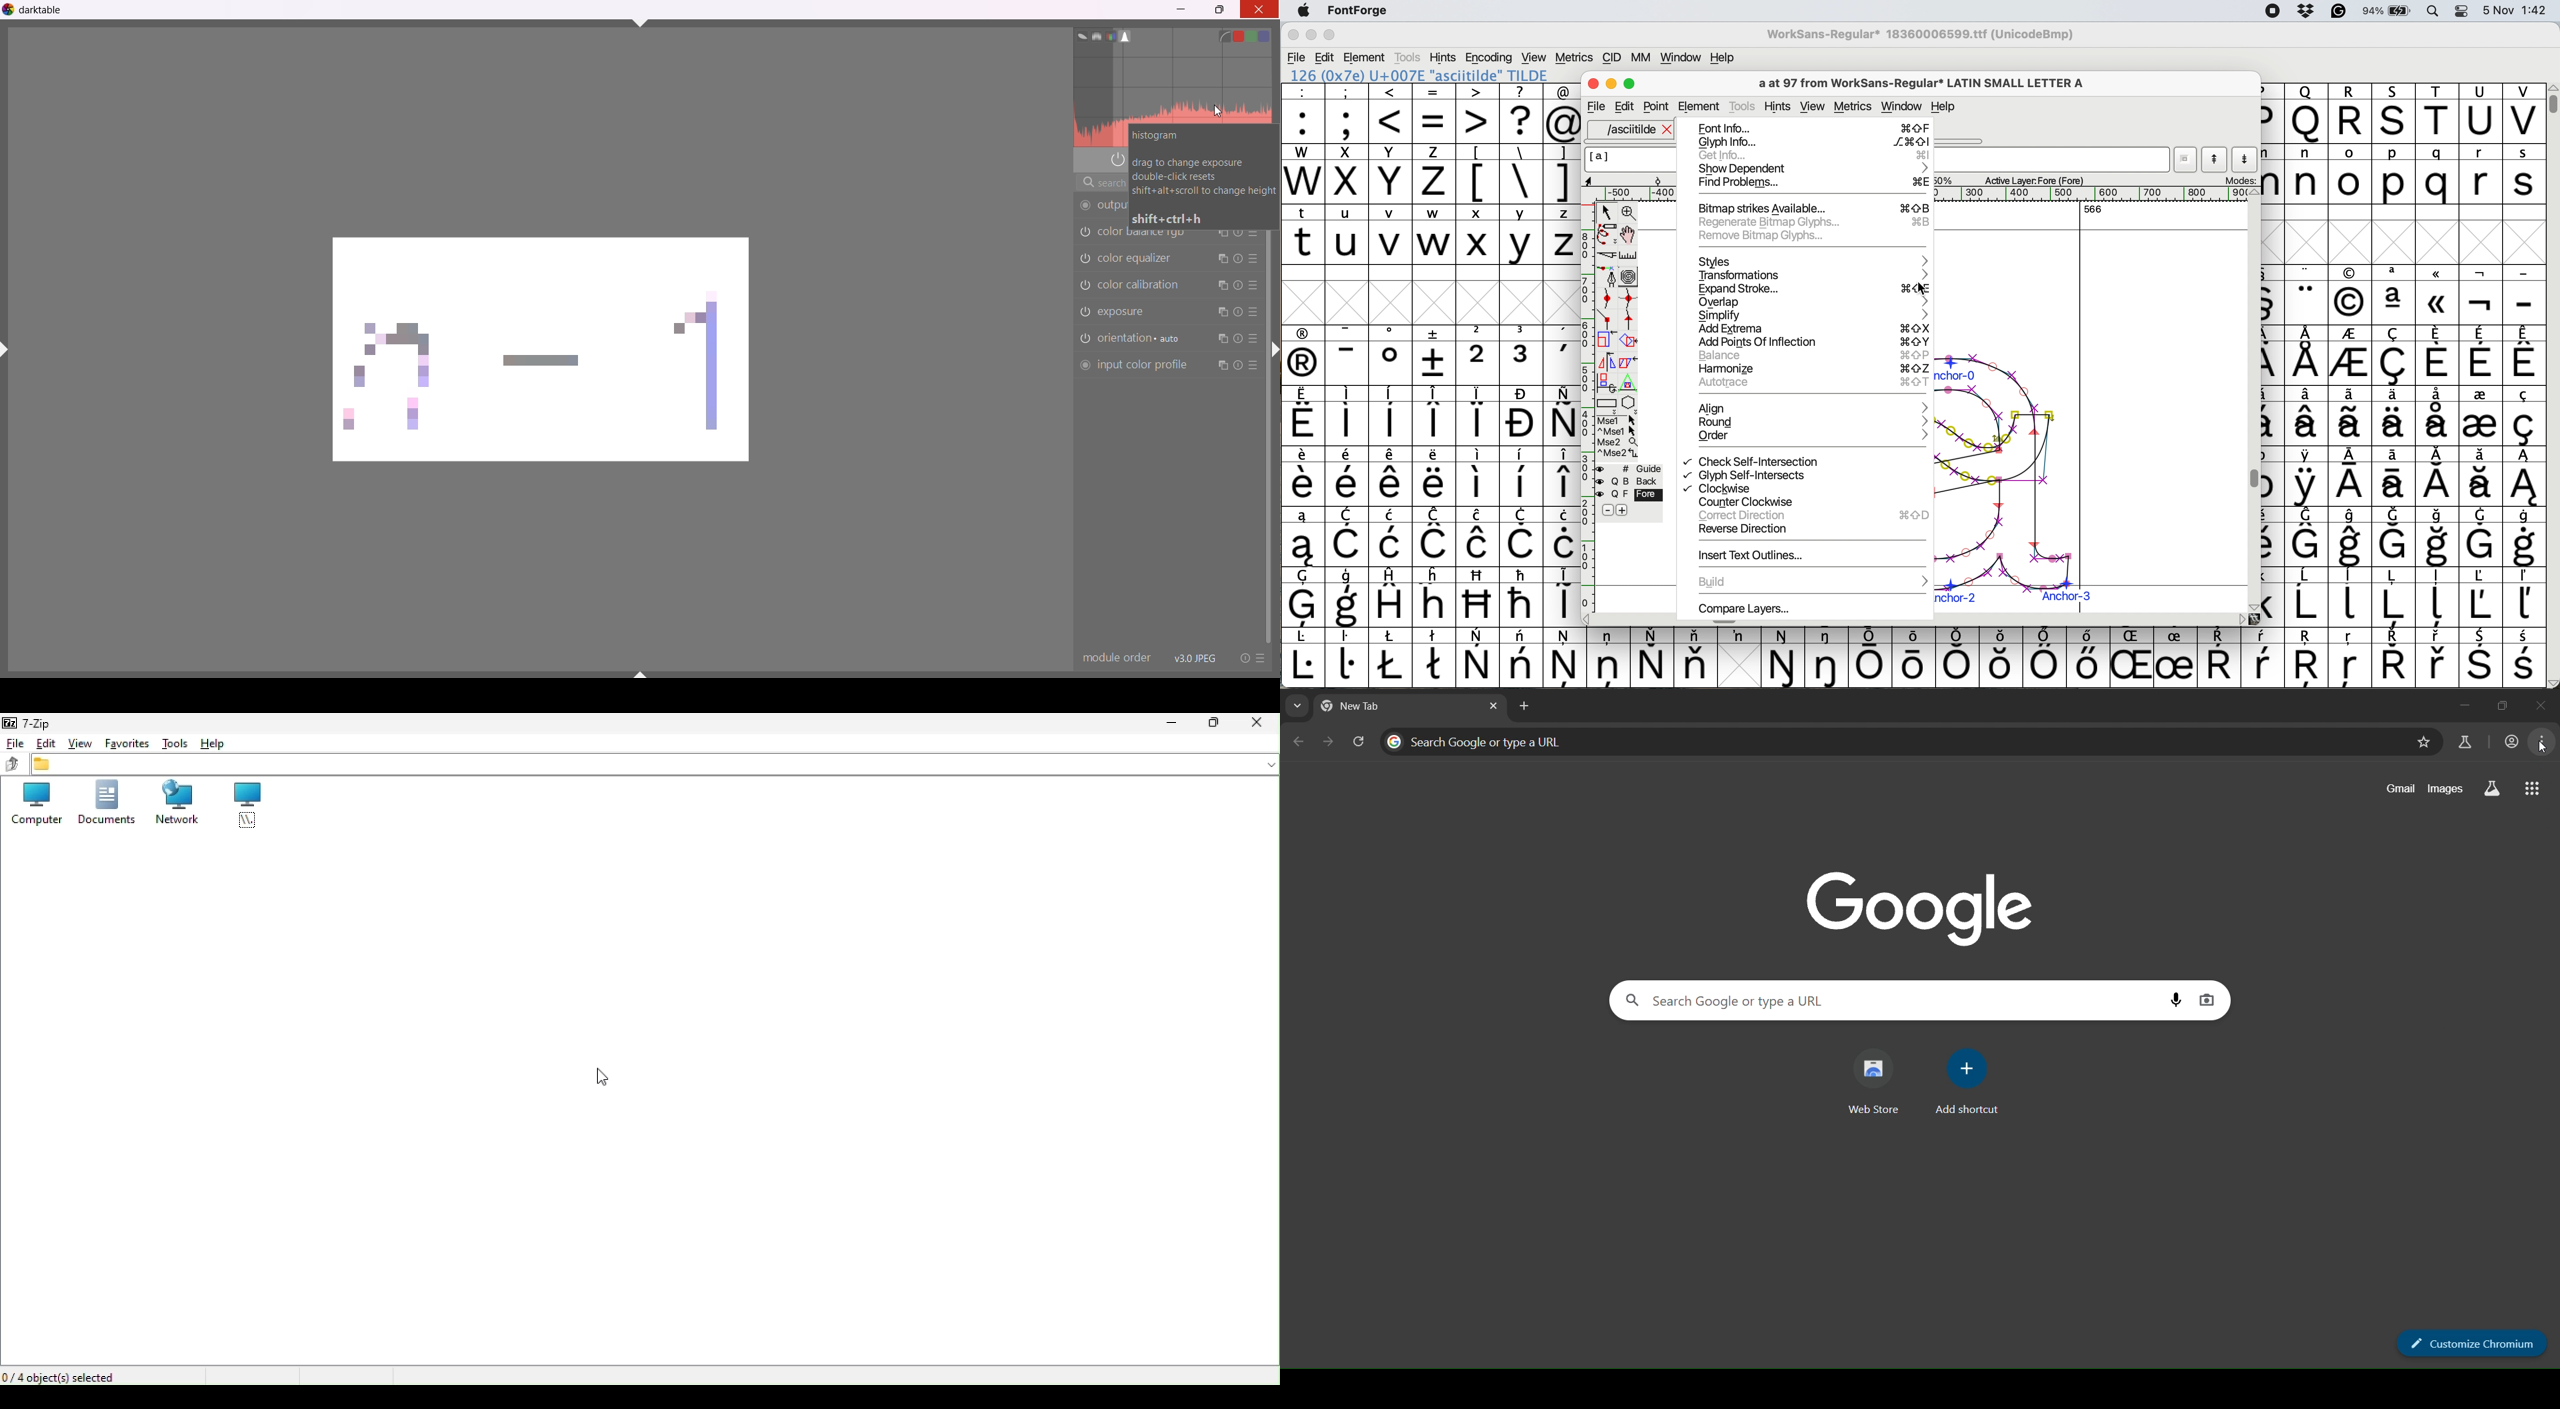 This screenshot has width=2576, height=1428. I want to click on instance, so click(1222, 314).